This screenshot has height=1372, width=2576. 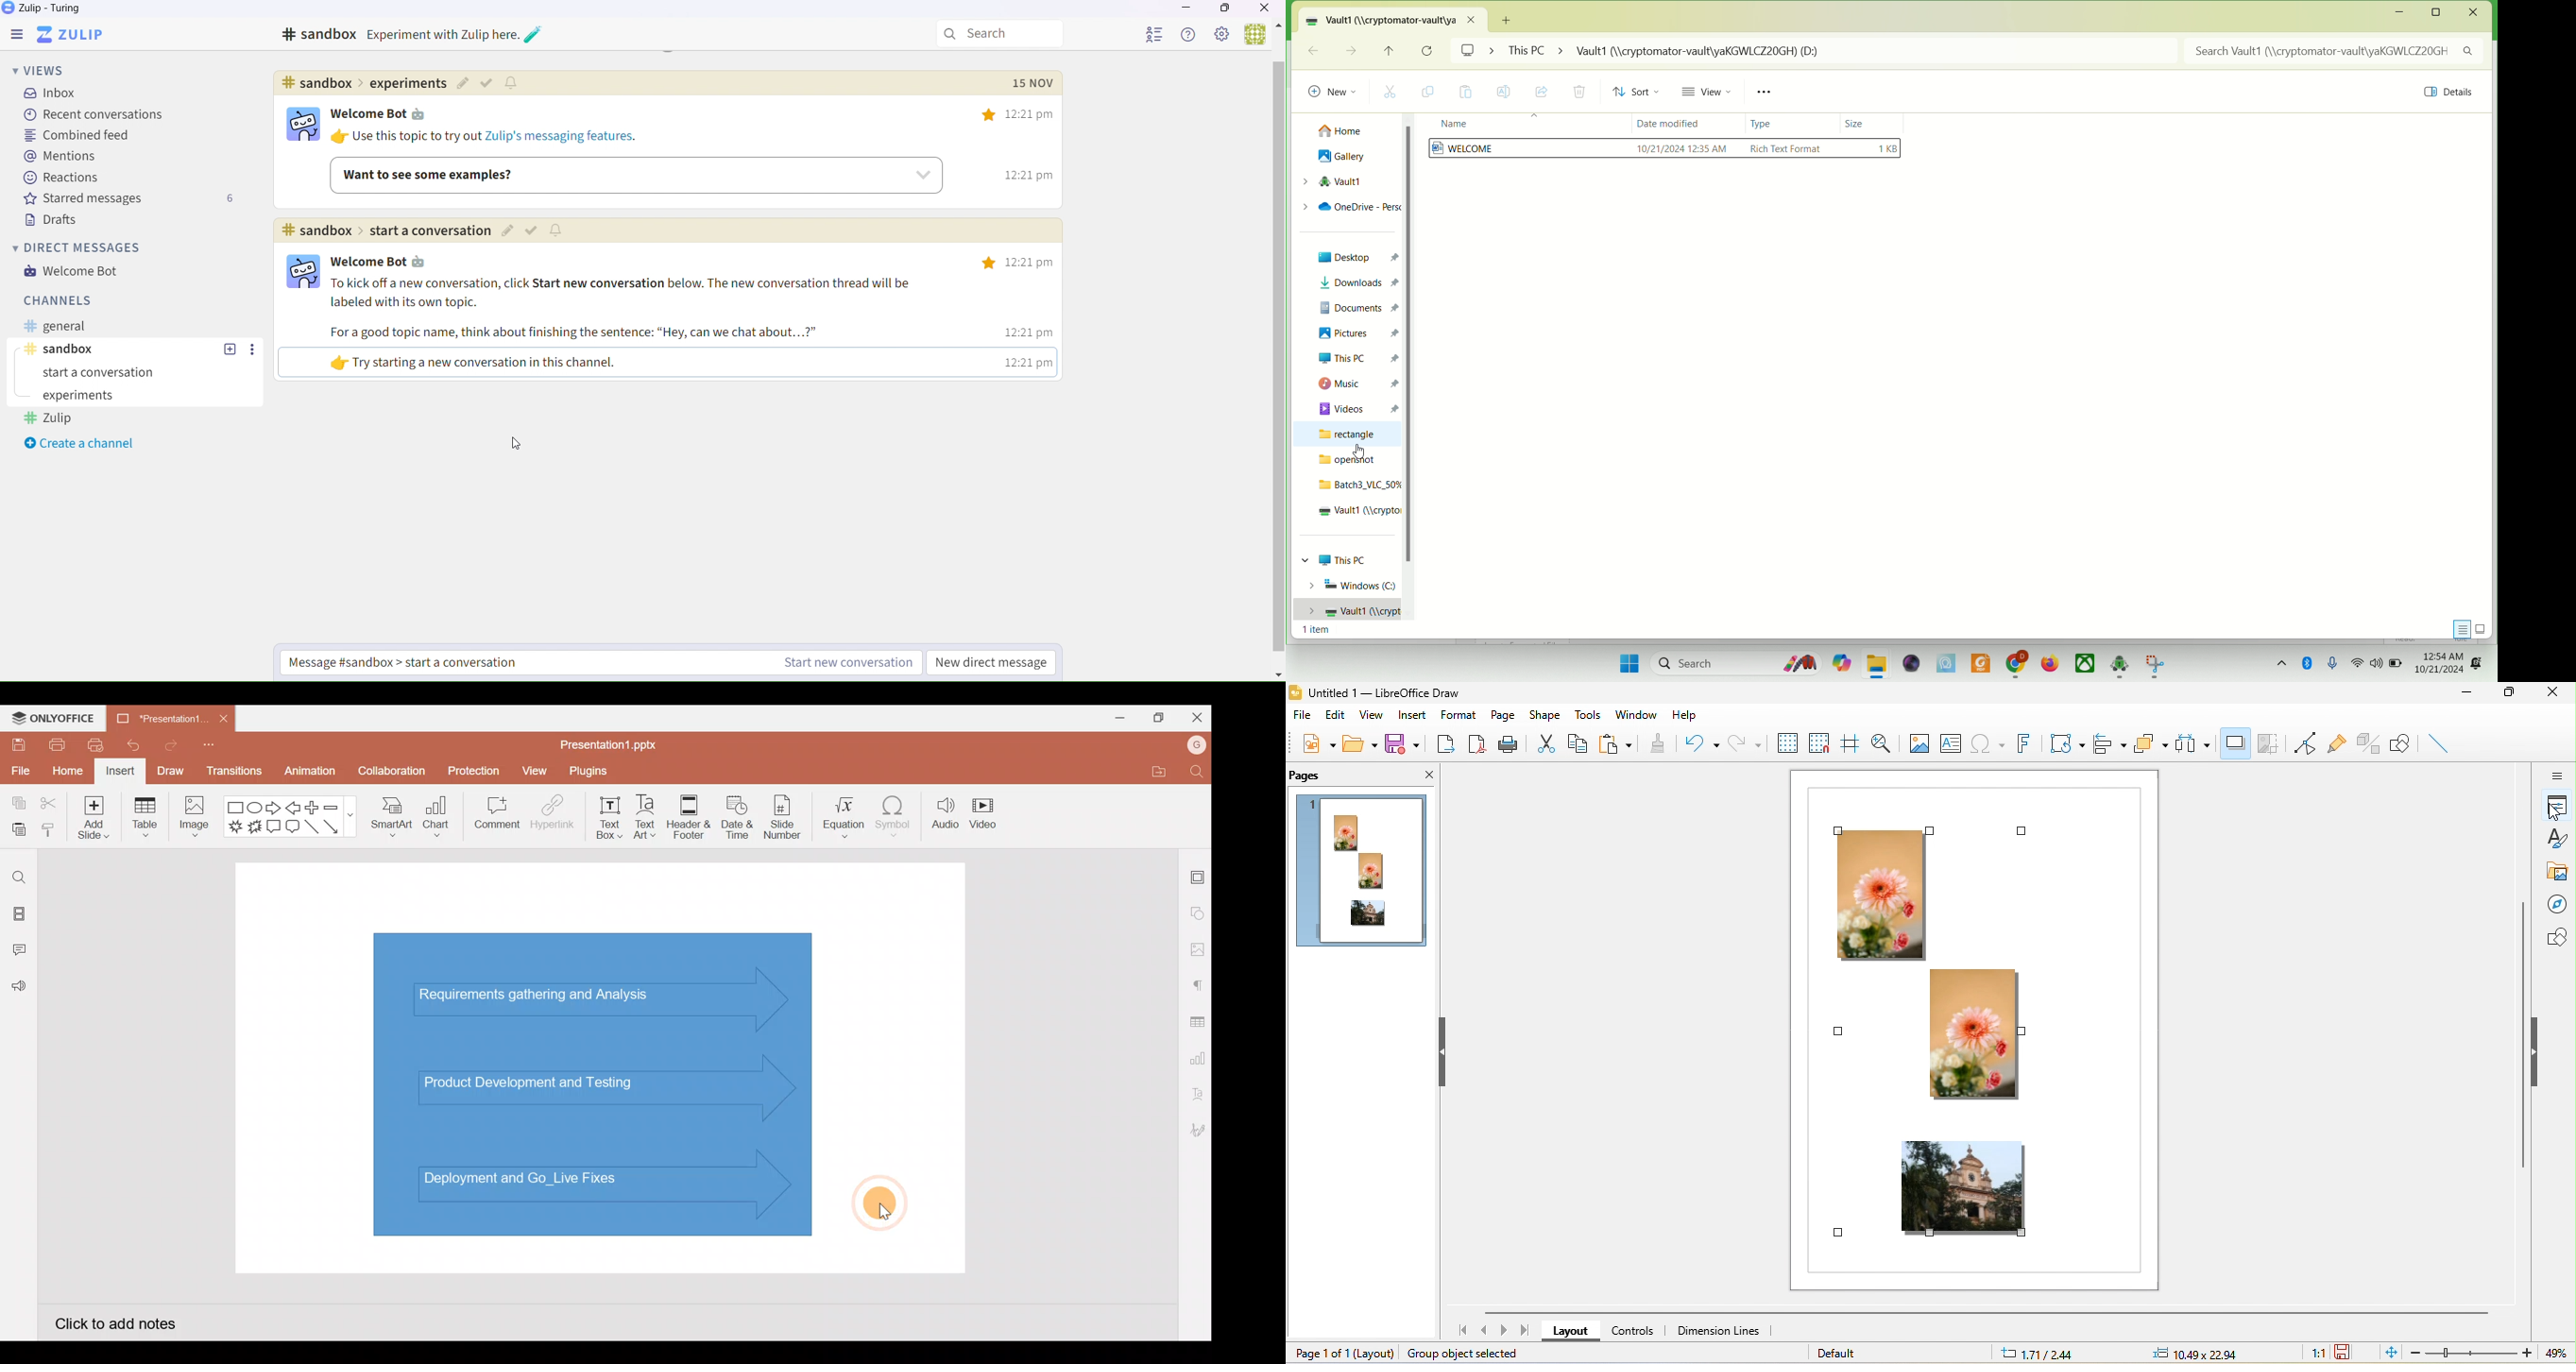 I want to click on show draw function, so click(x=2404, y=744).